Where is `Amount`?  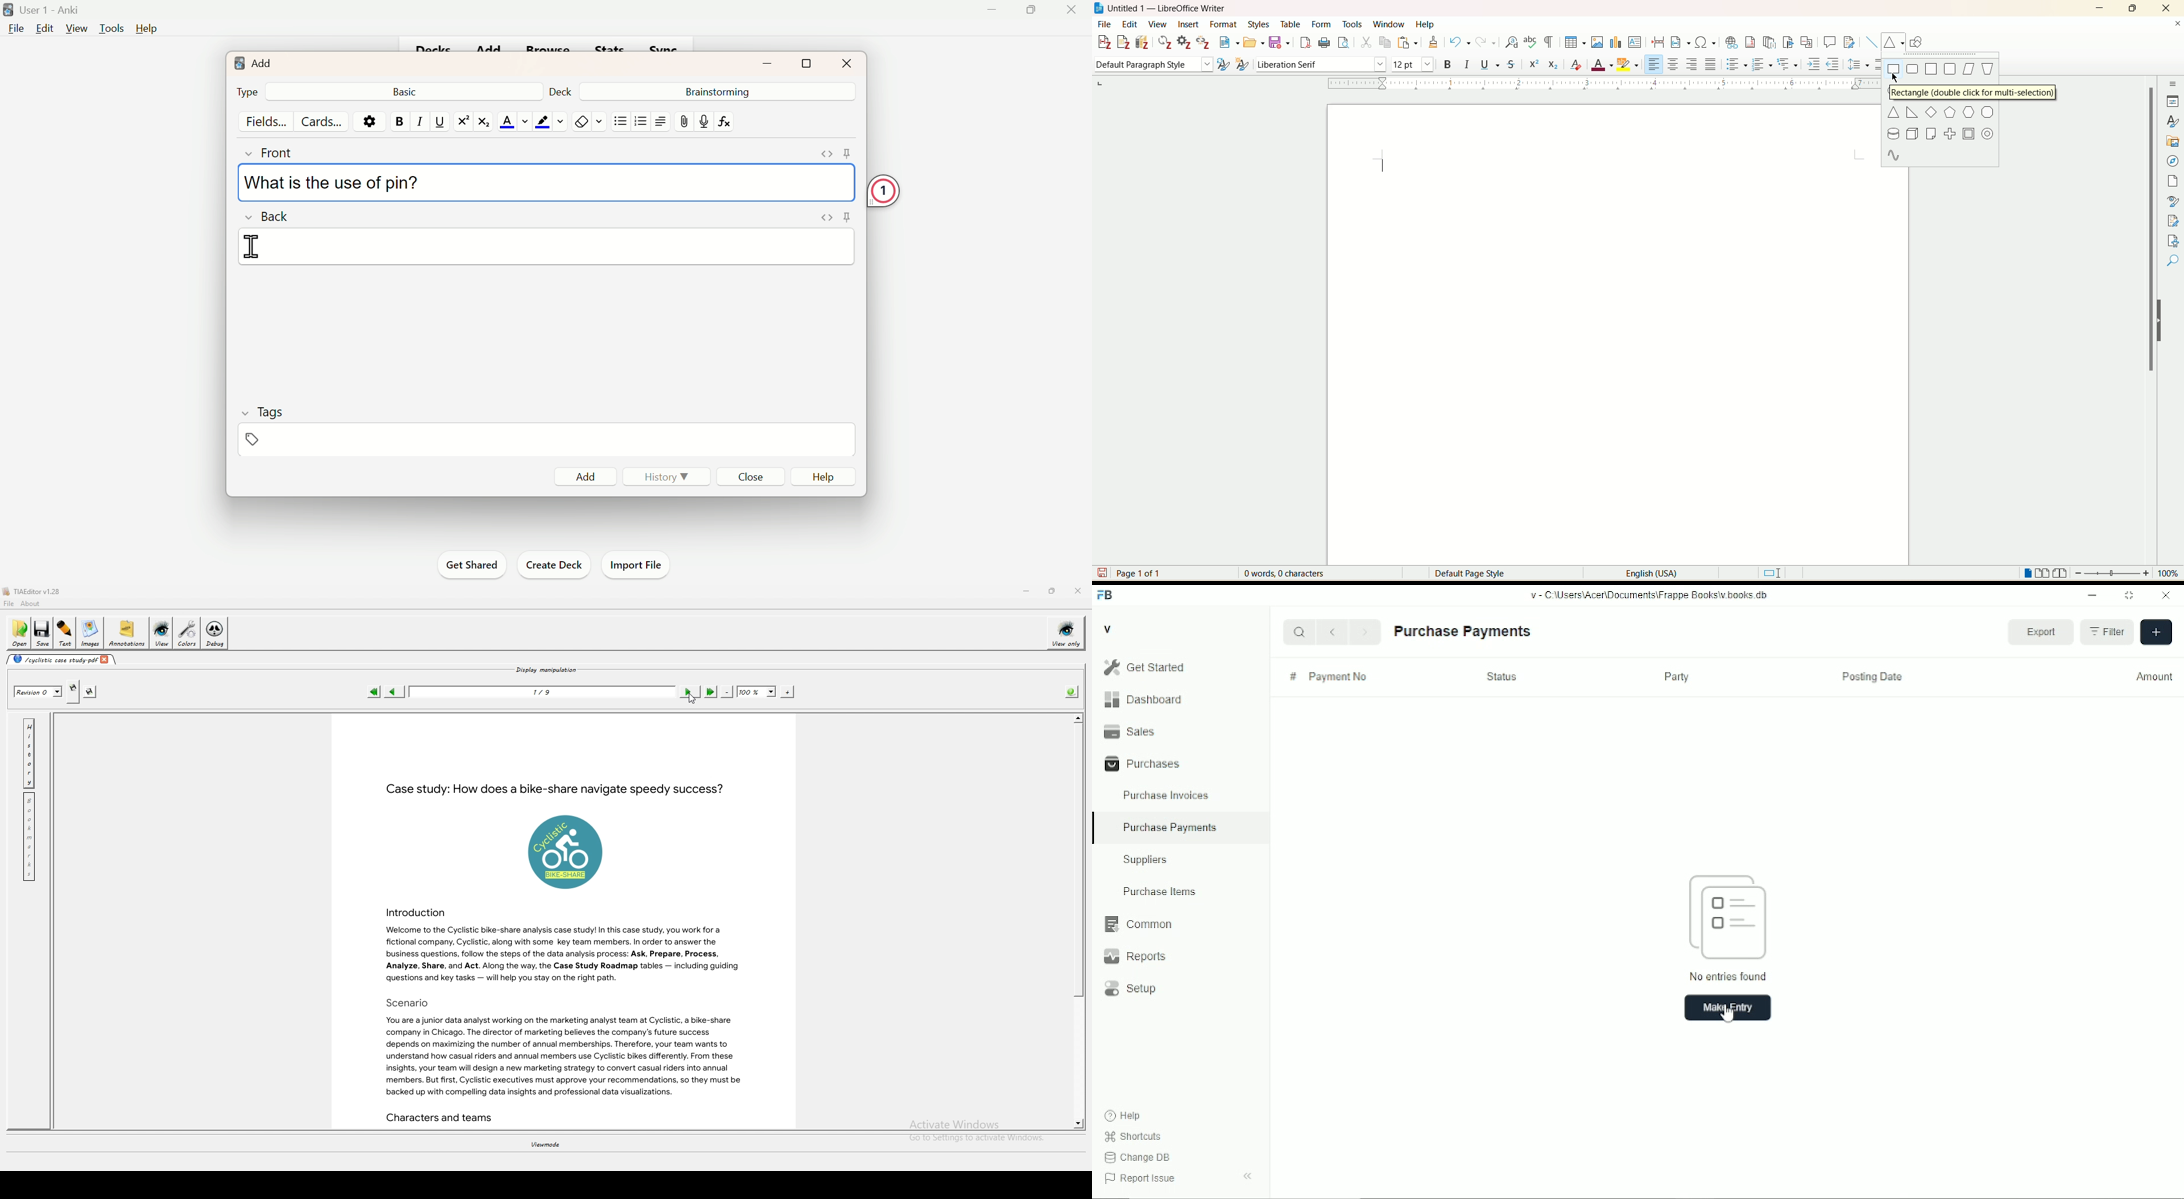 Amount is located at coordinates (2155, 677).